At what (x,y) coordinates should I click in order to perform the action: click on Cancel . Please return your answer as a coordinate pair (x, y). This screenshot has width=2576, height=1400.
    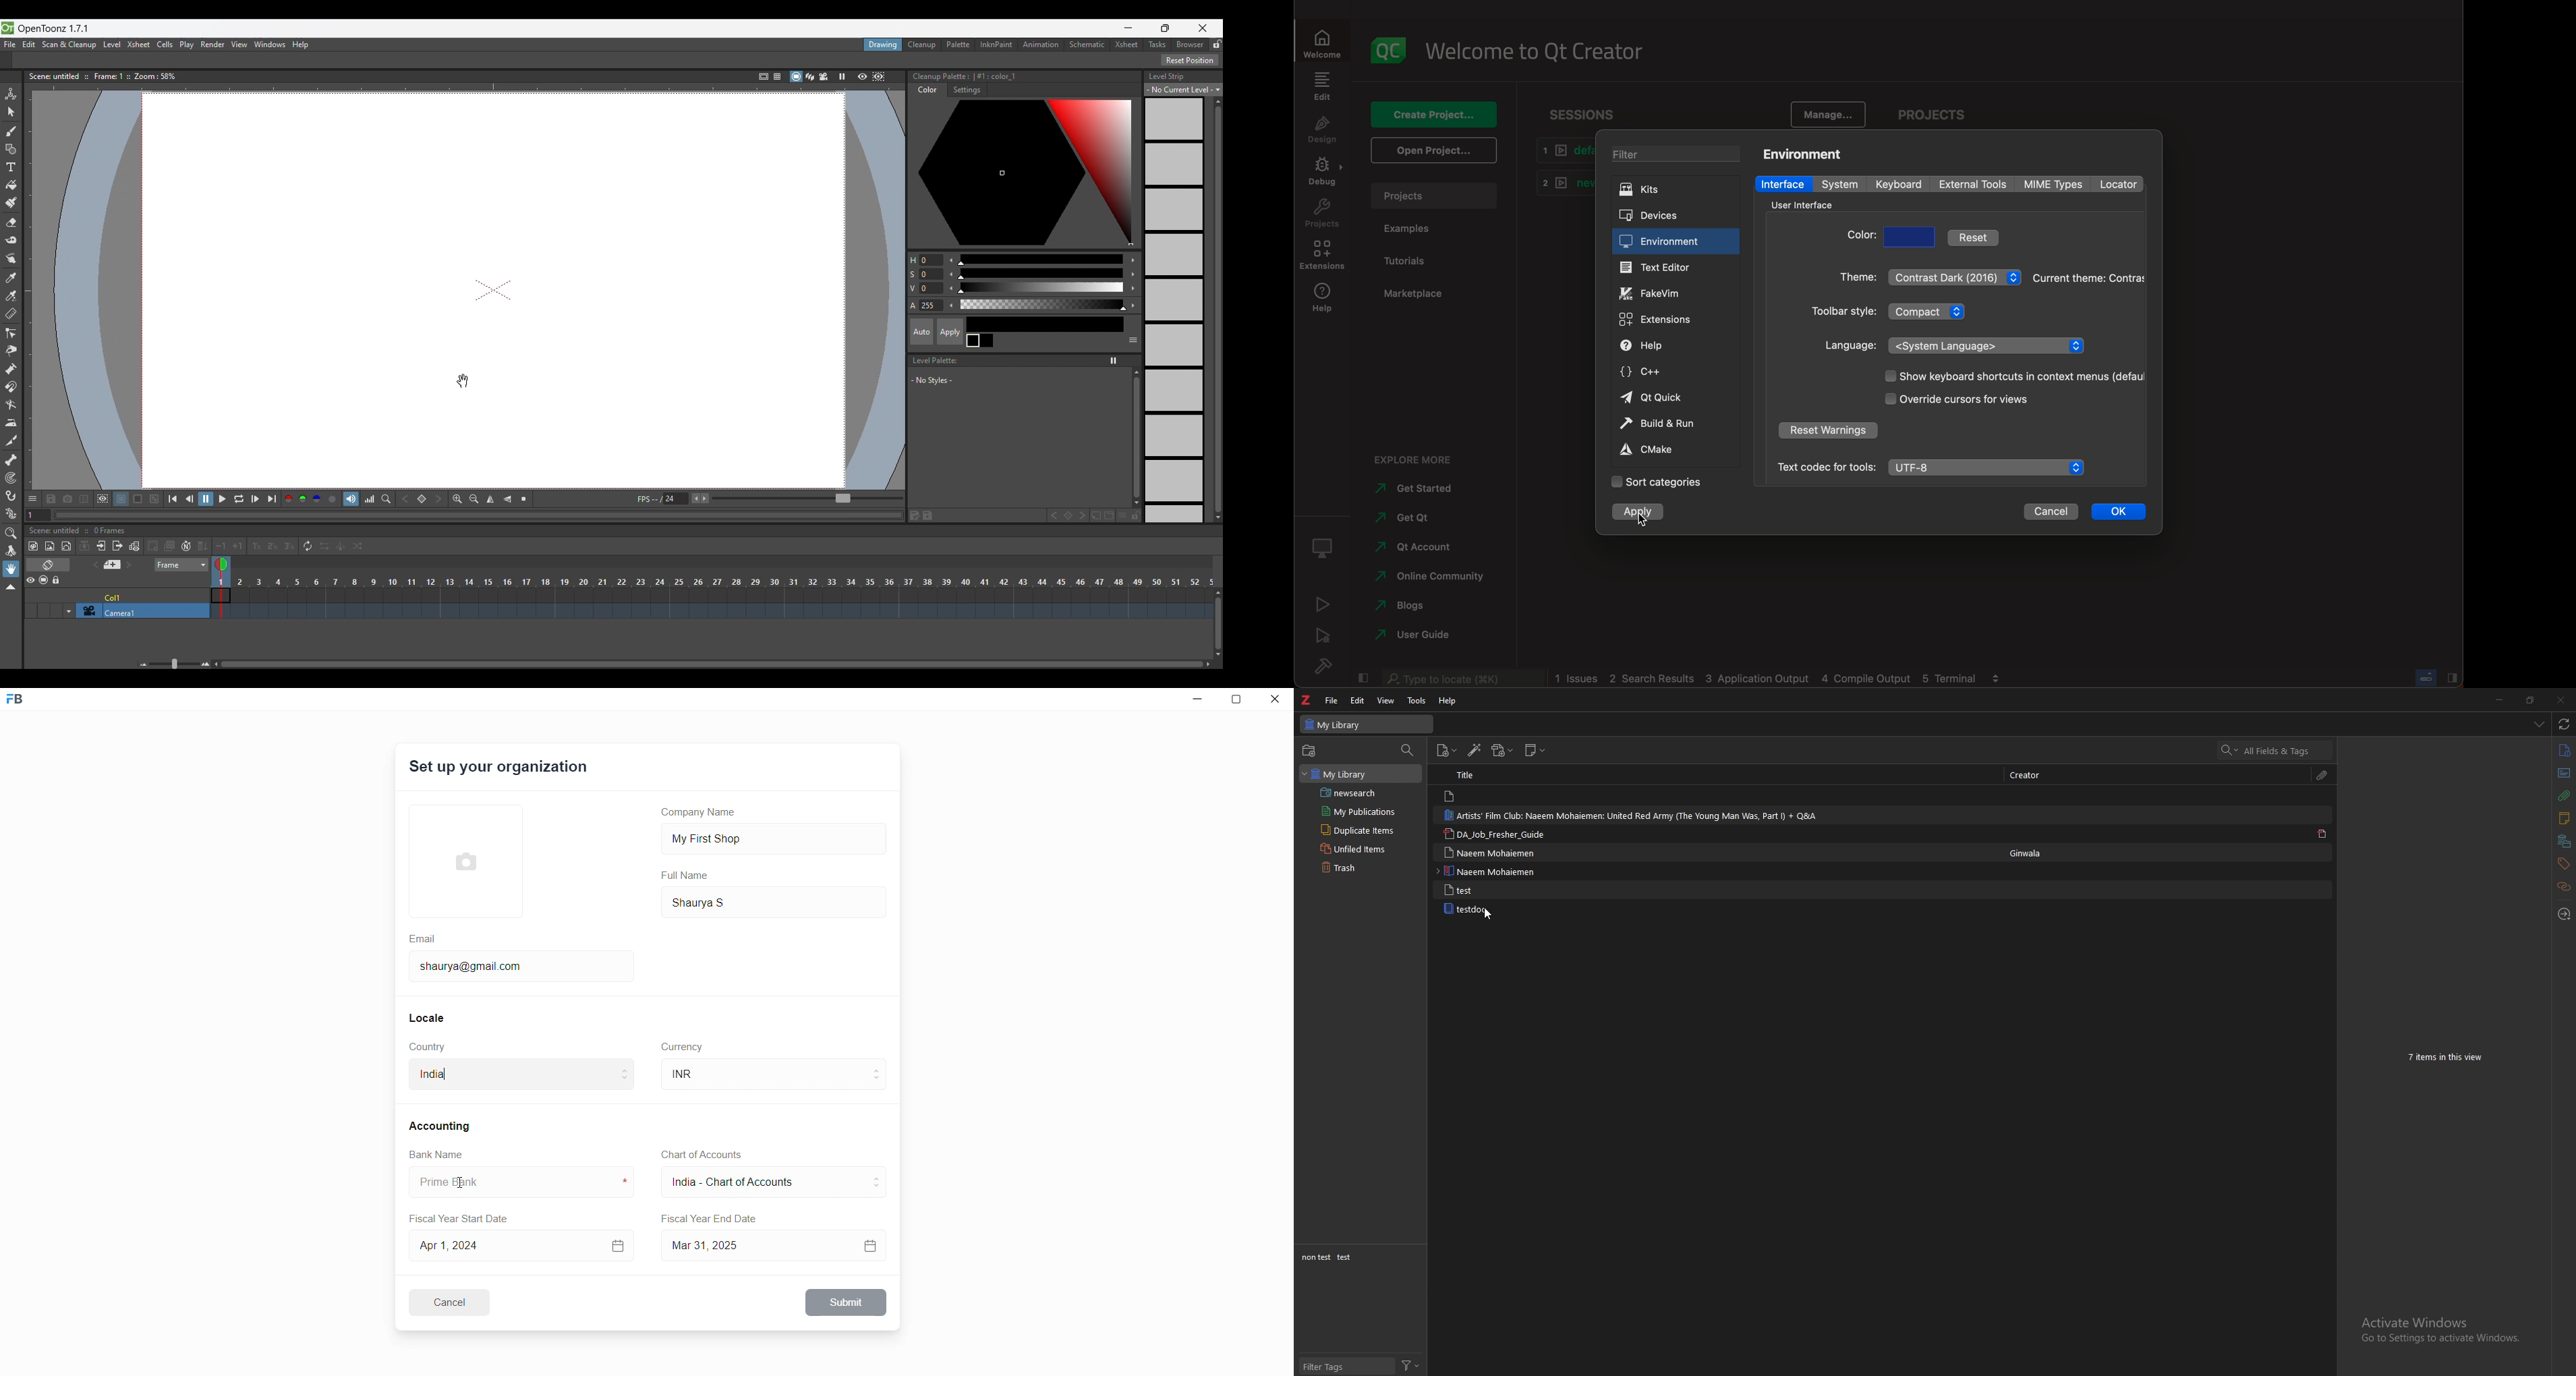
    Looking at the image, I should click on (458, 1302).